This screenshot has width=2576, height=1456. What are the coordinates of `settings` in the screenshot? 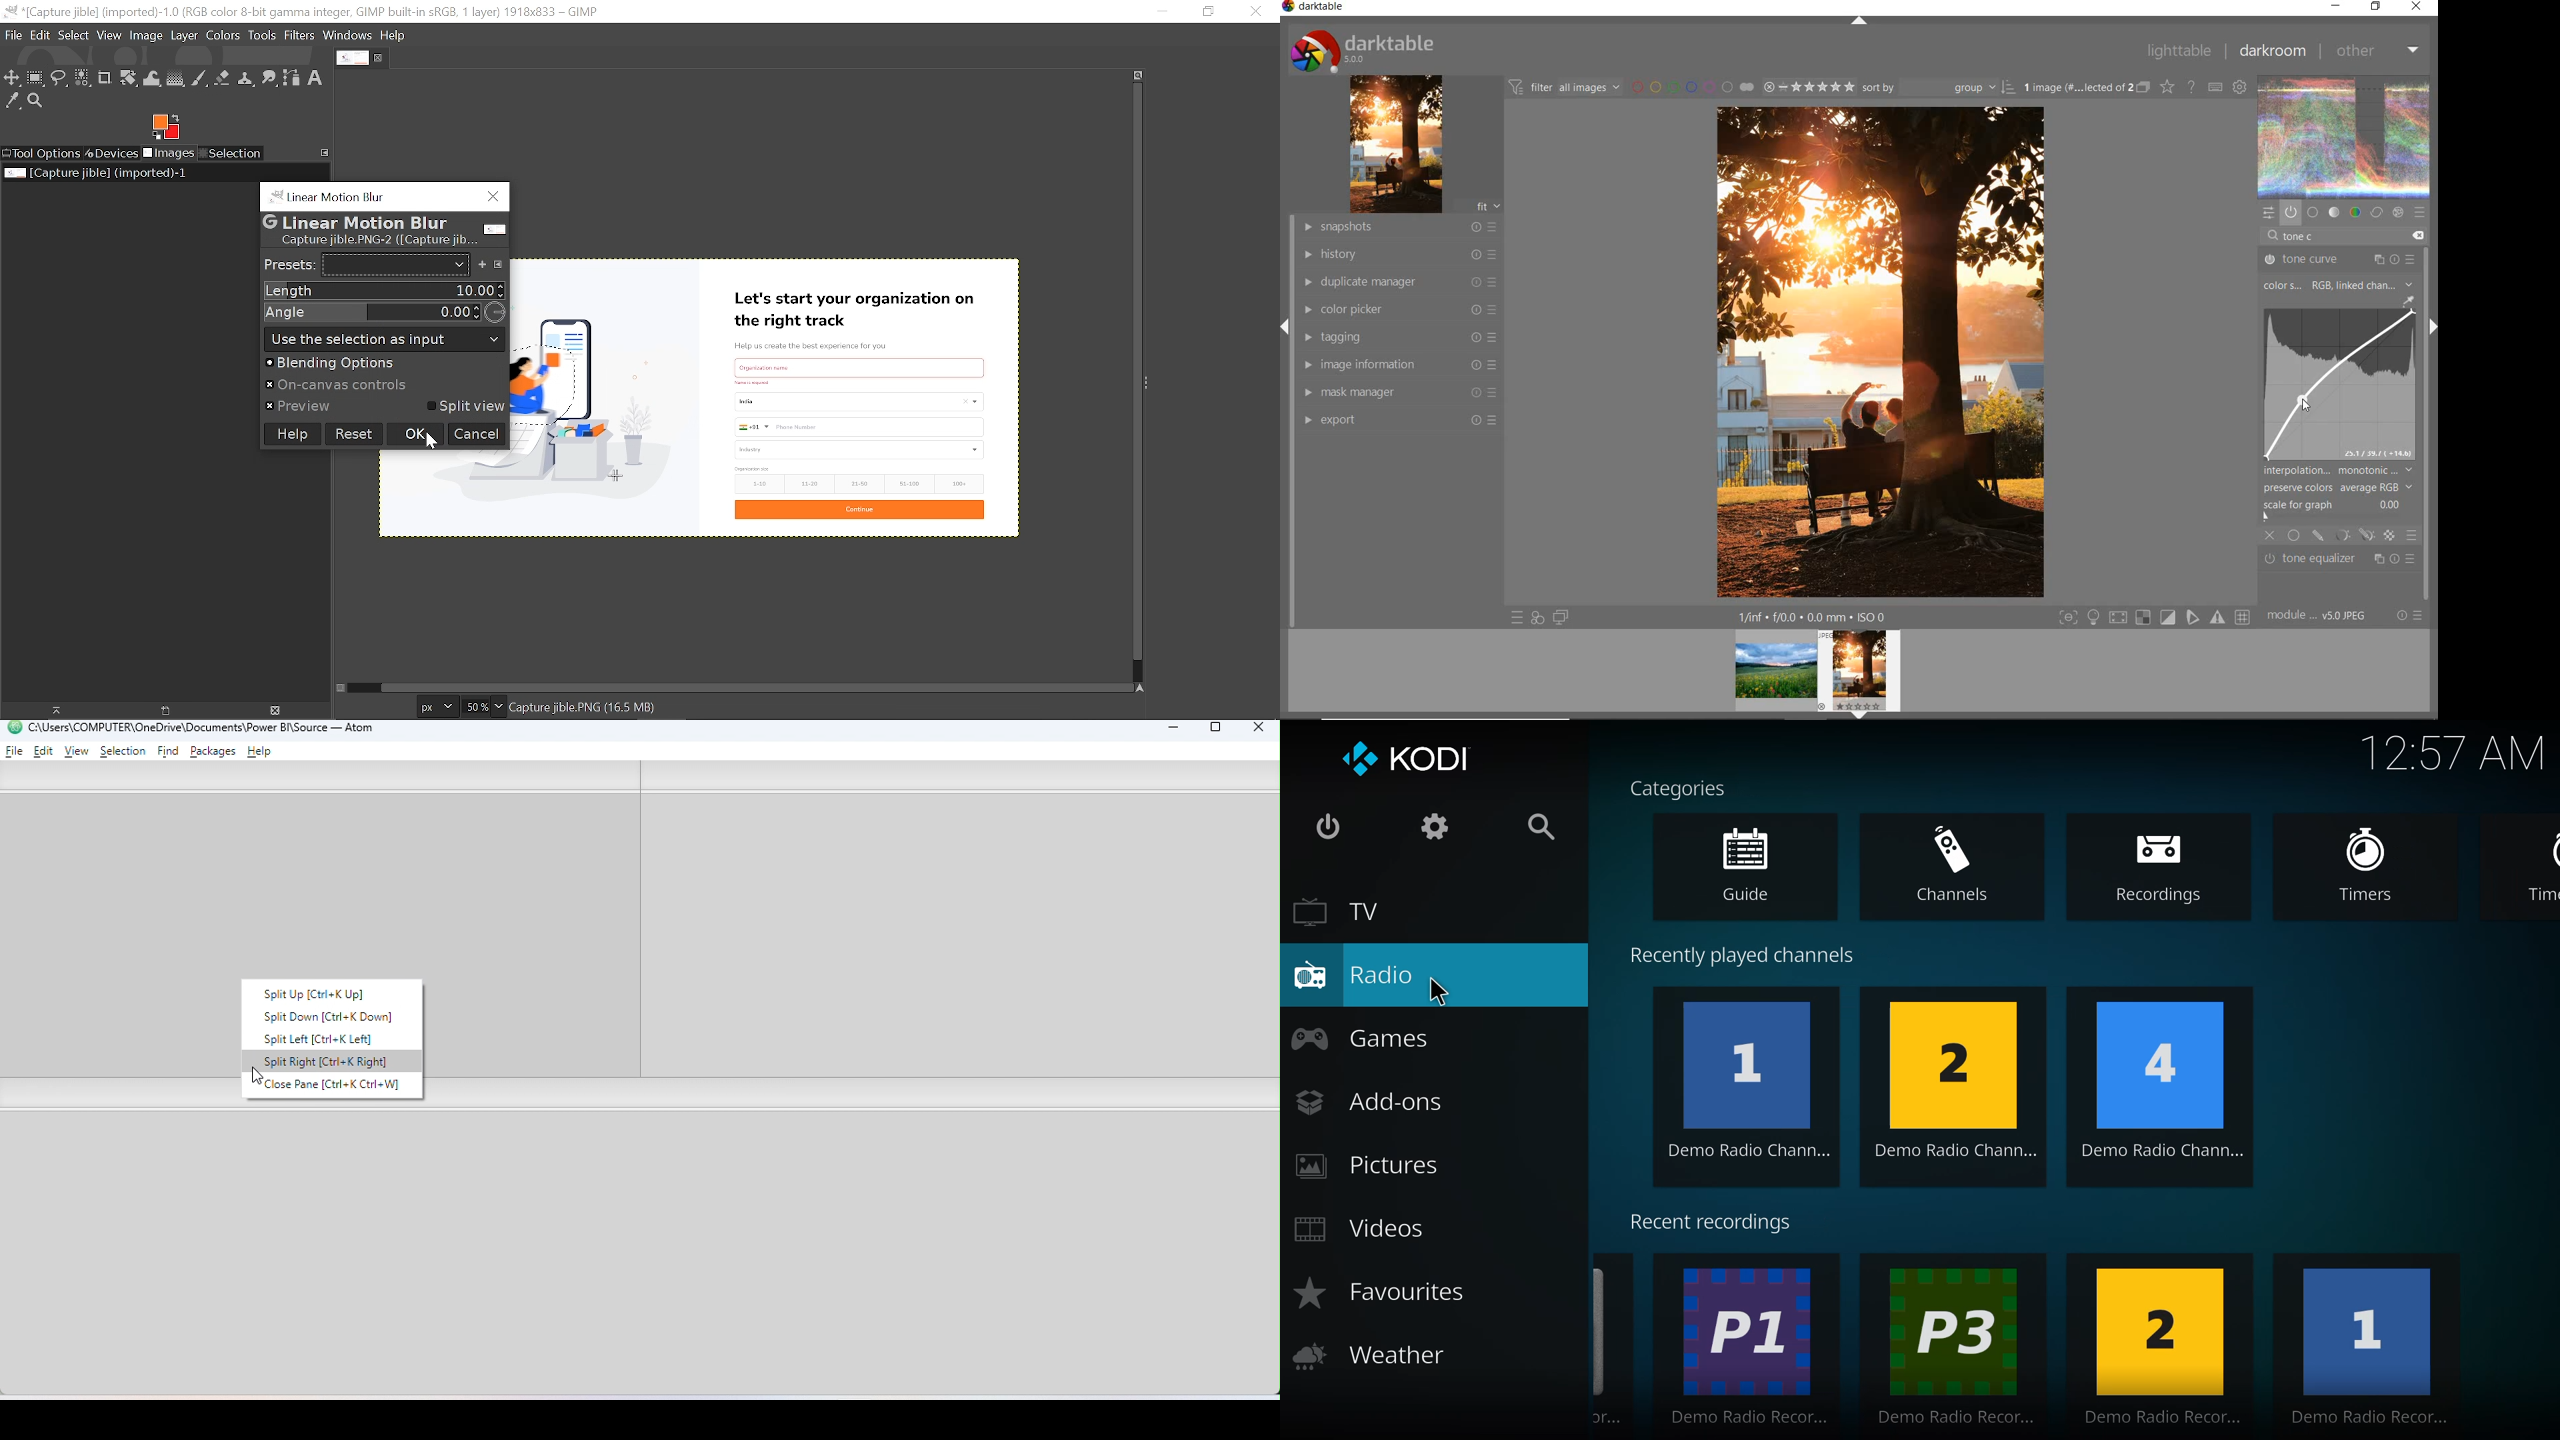 It's located at (1431, 824).